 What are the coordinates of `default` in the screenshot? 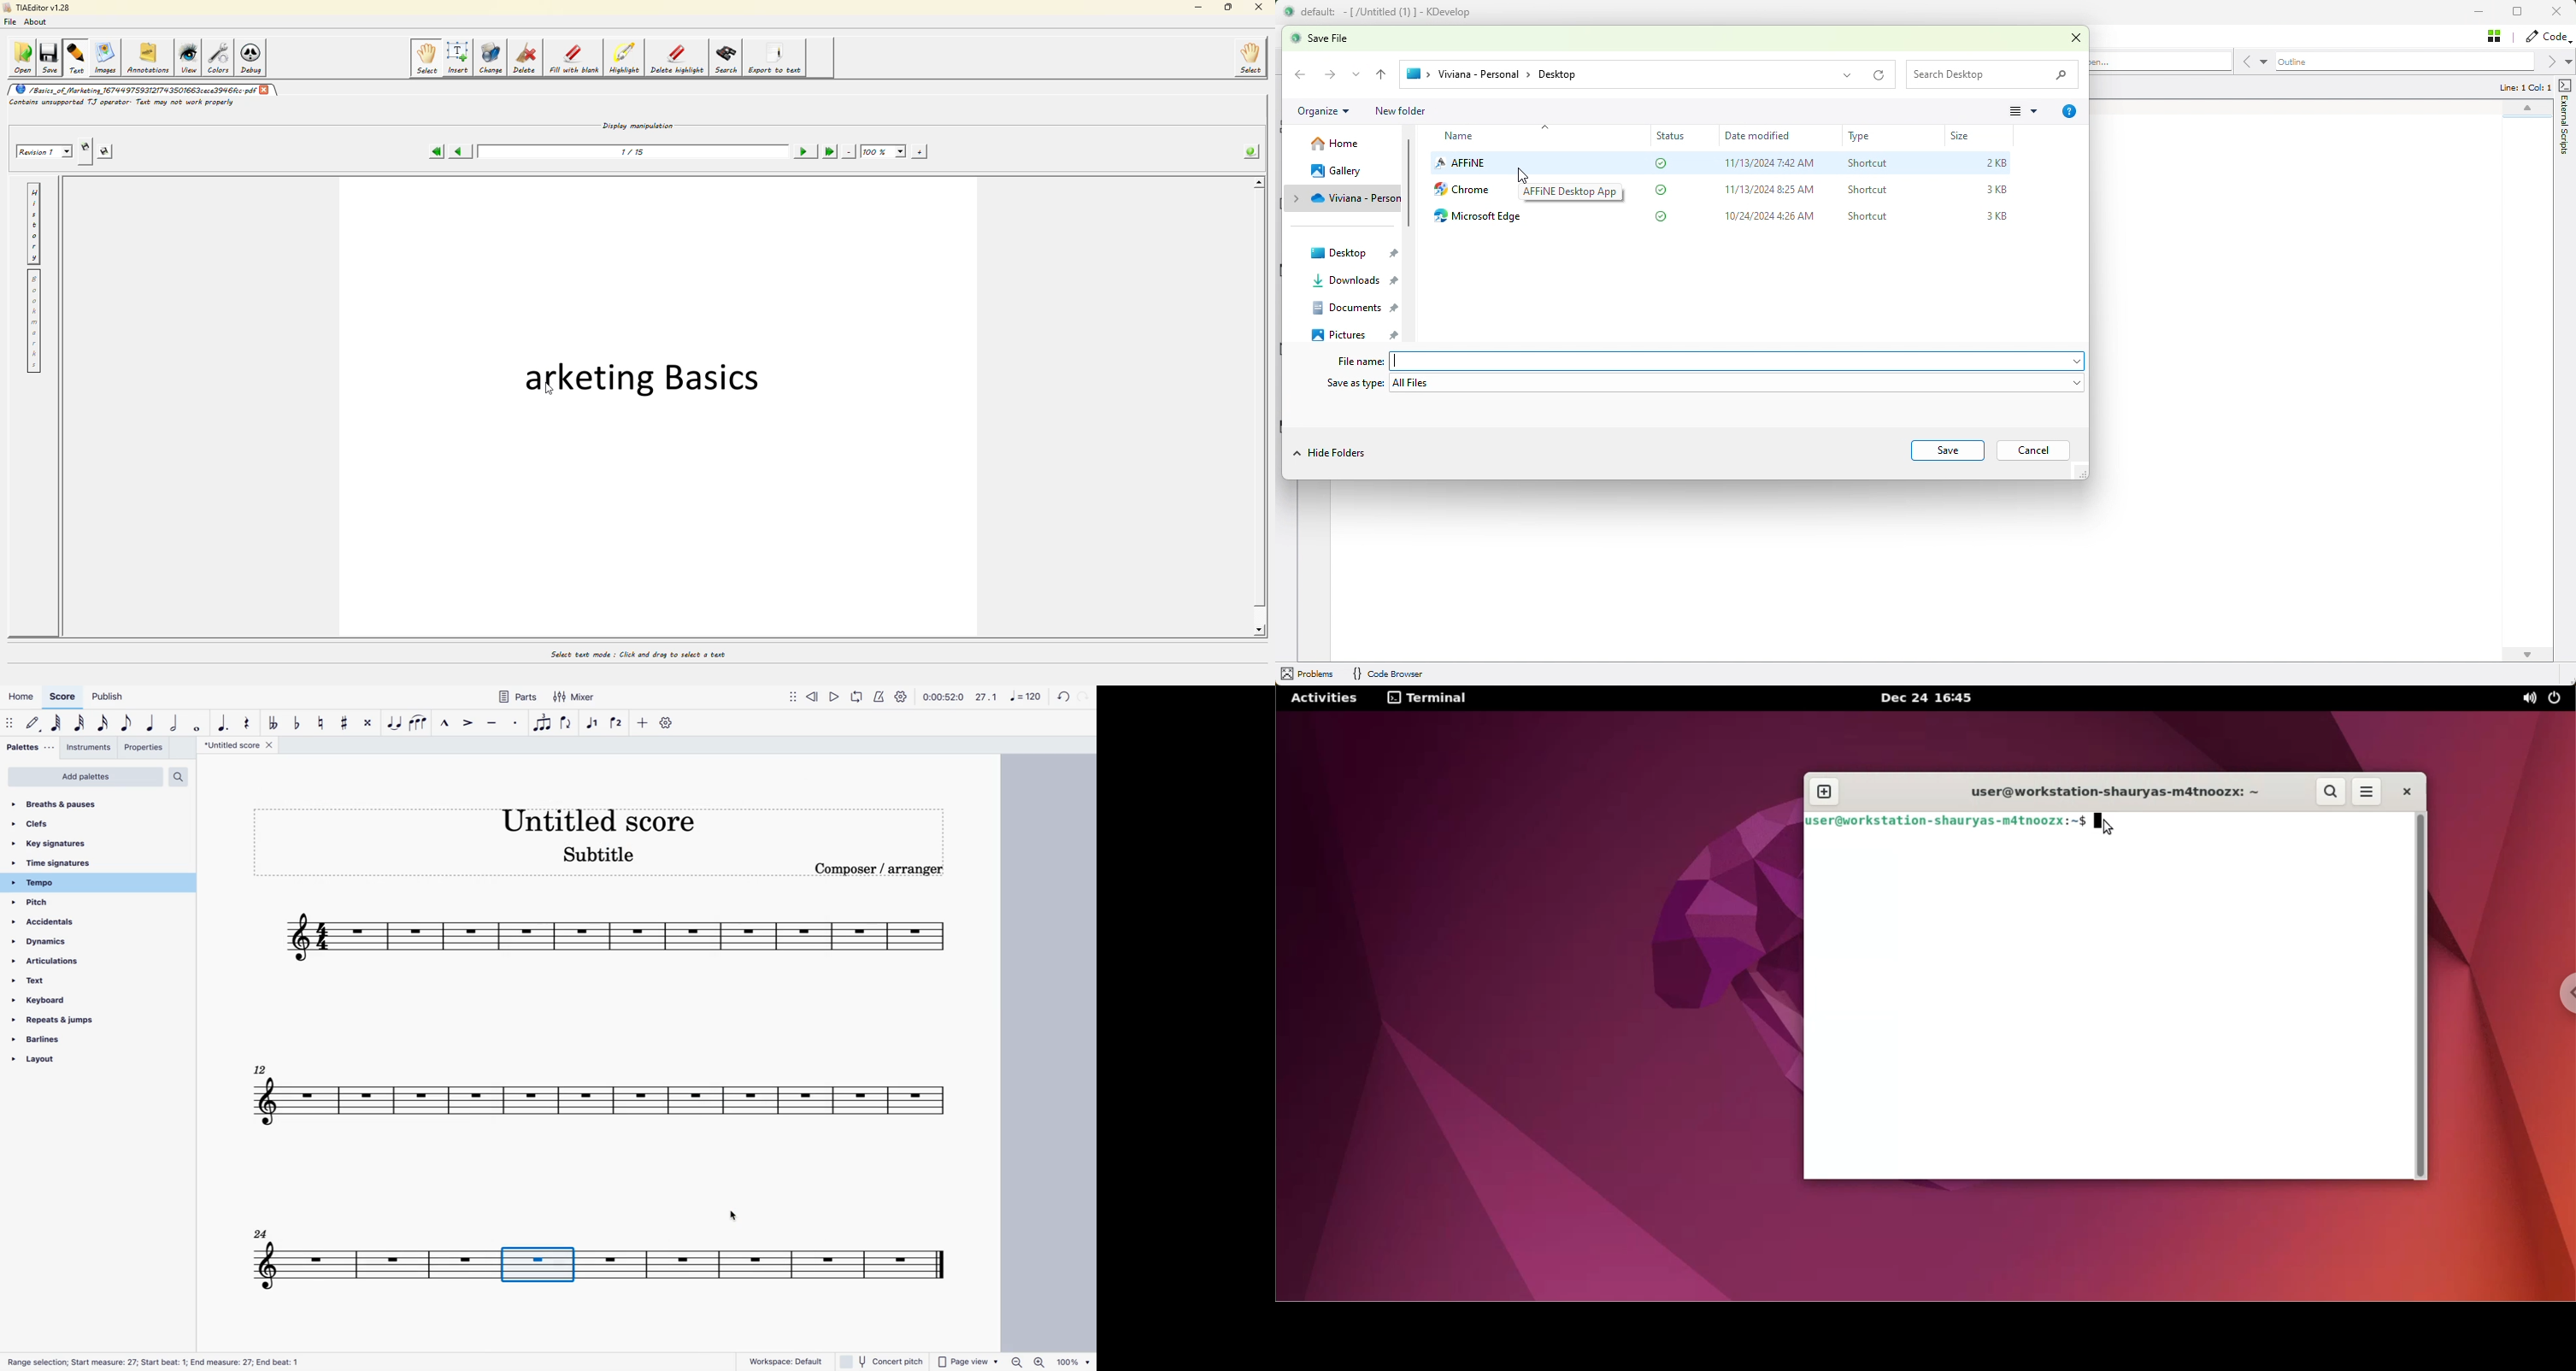 It's located at (34, 722).